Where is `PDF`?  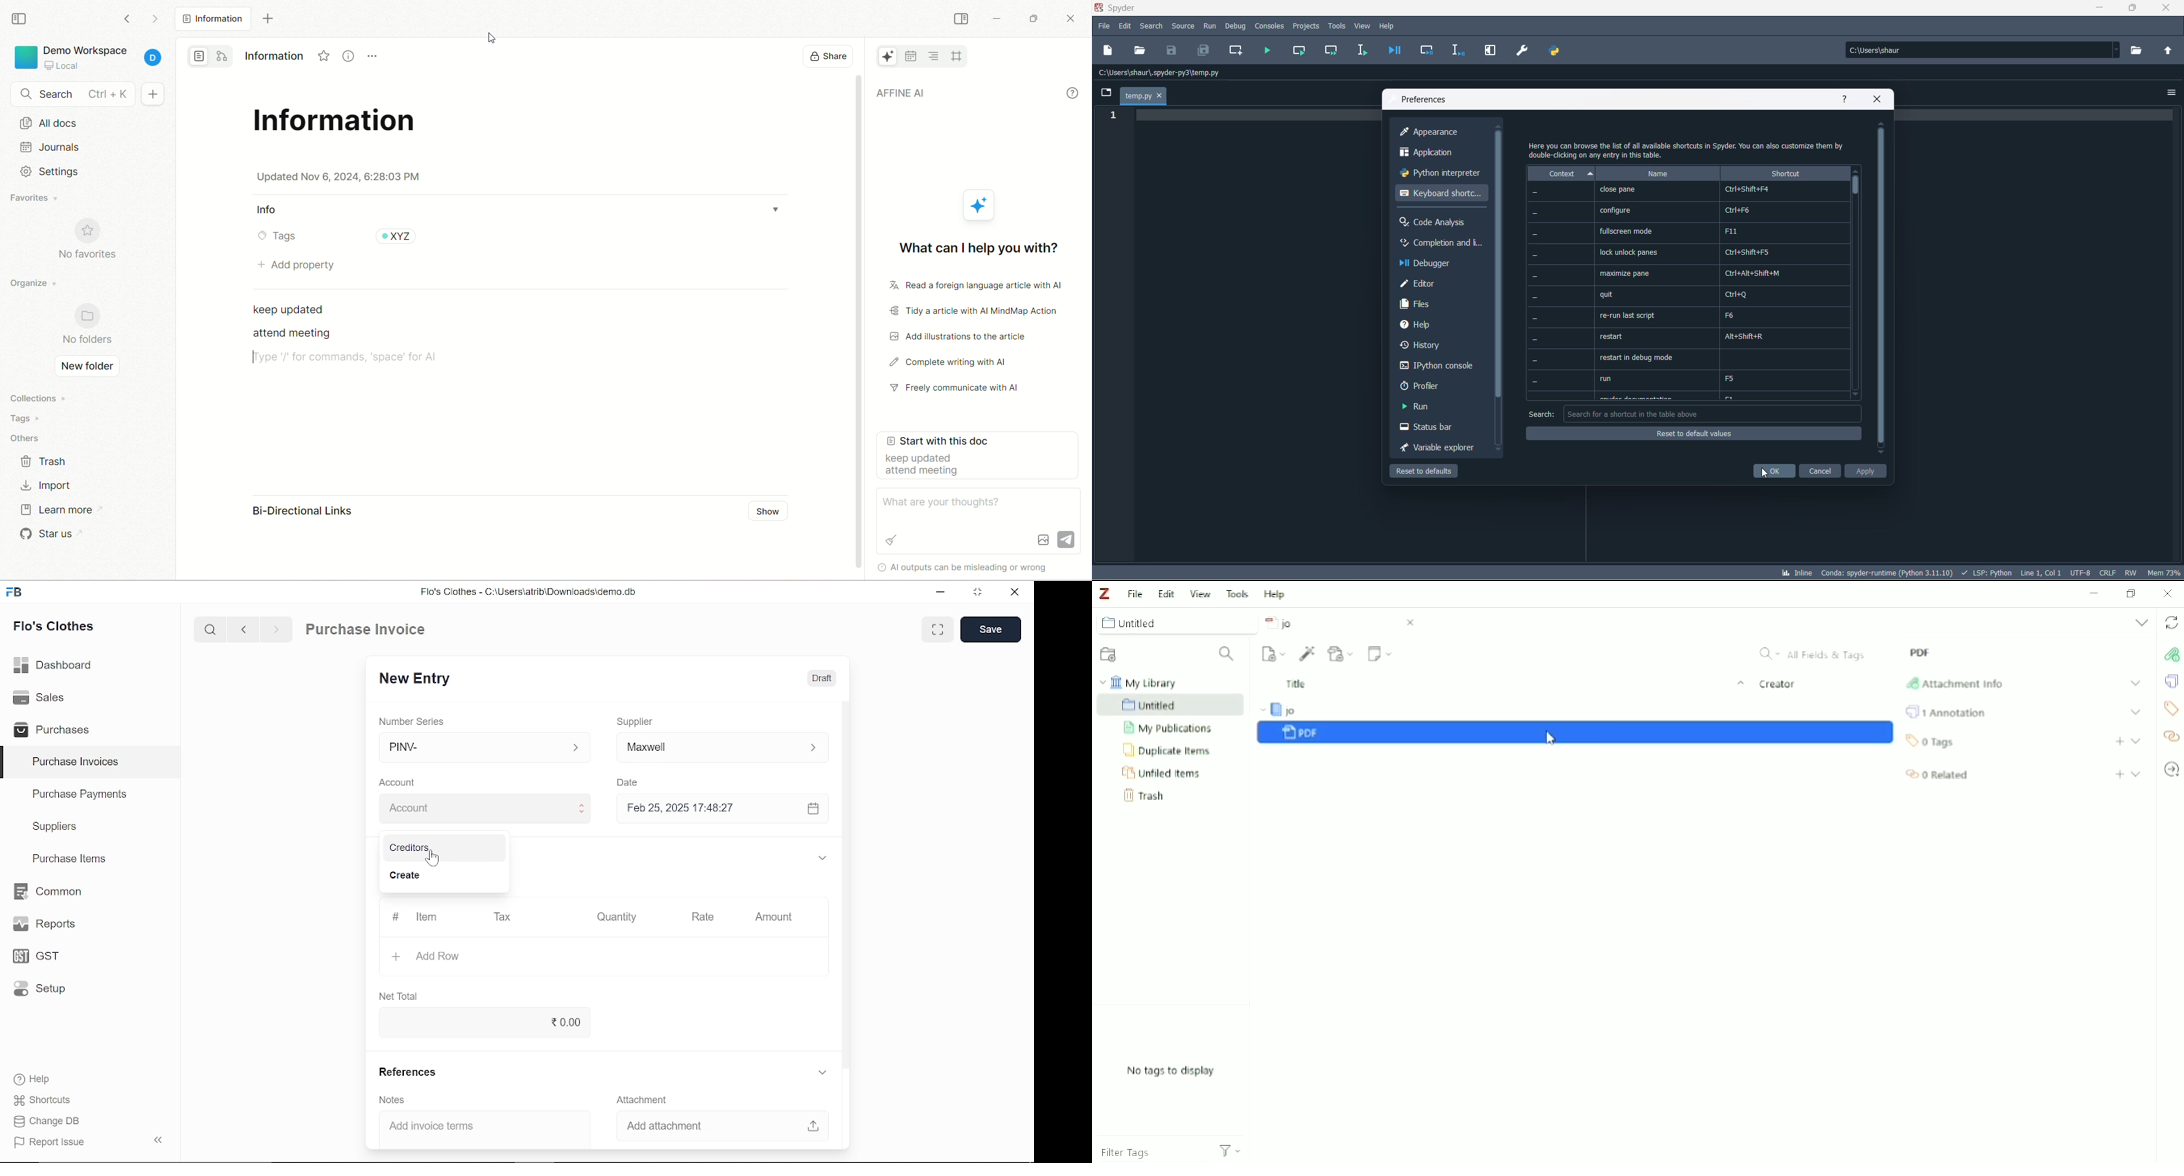
PDF is located at coordinates (1919, 652).